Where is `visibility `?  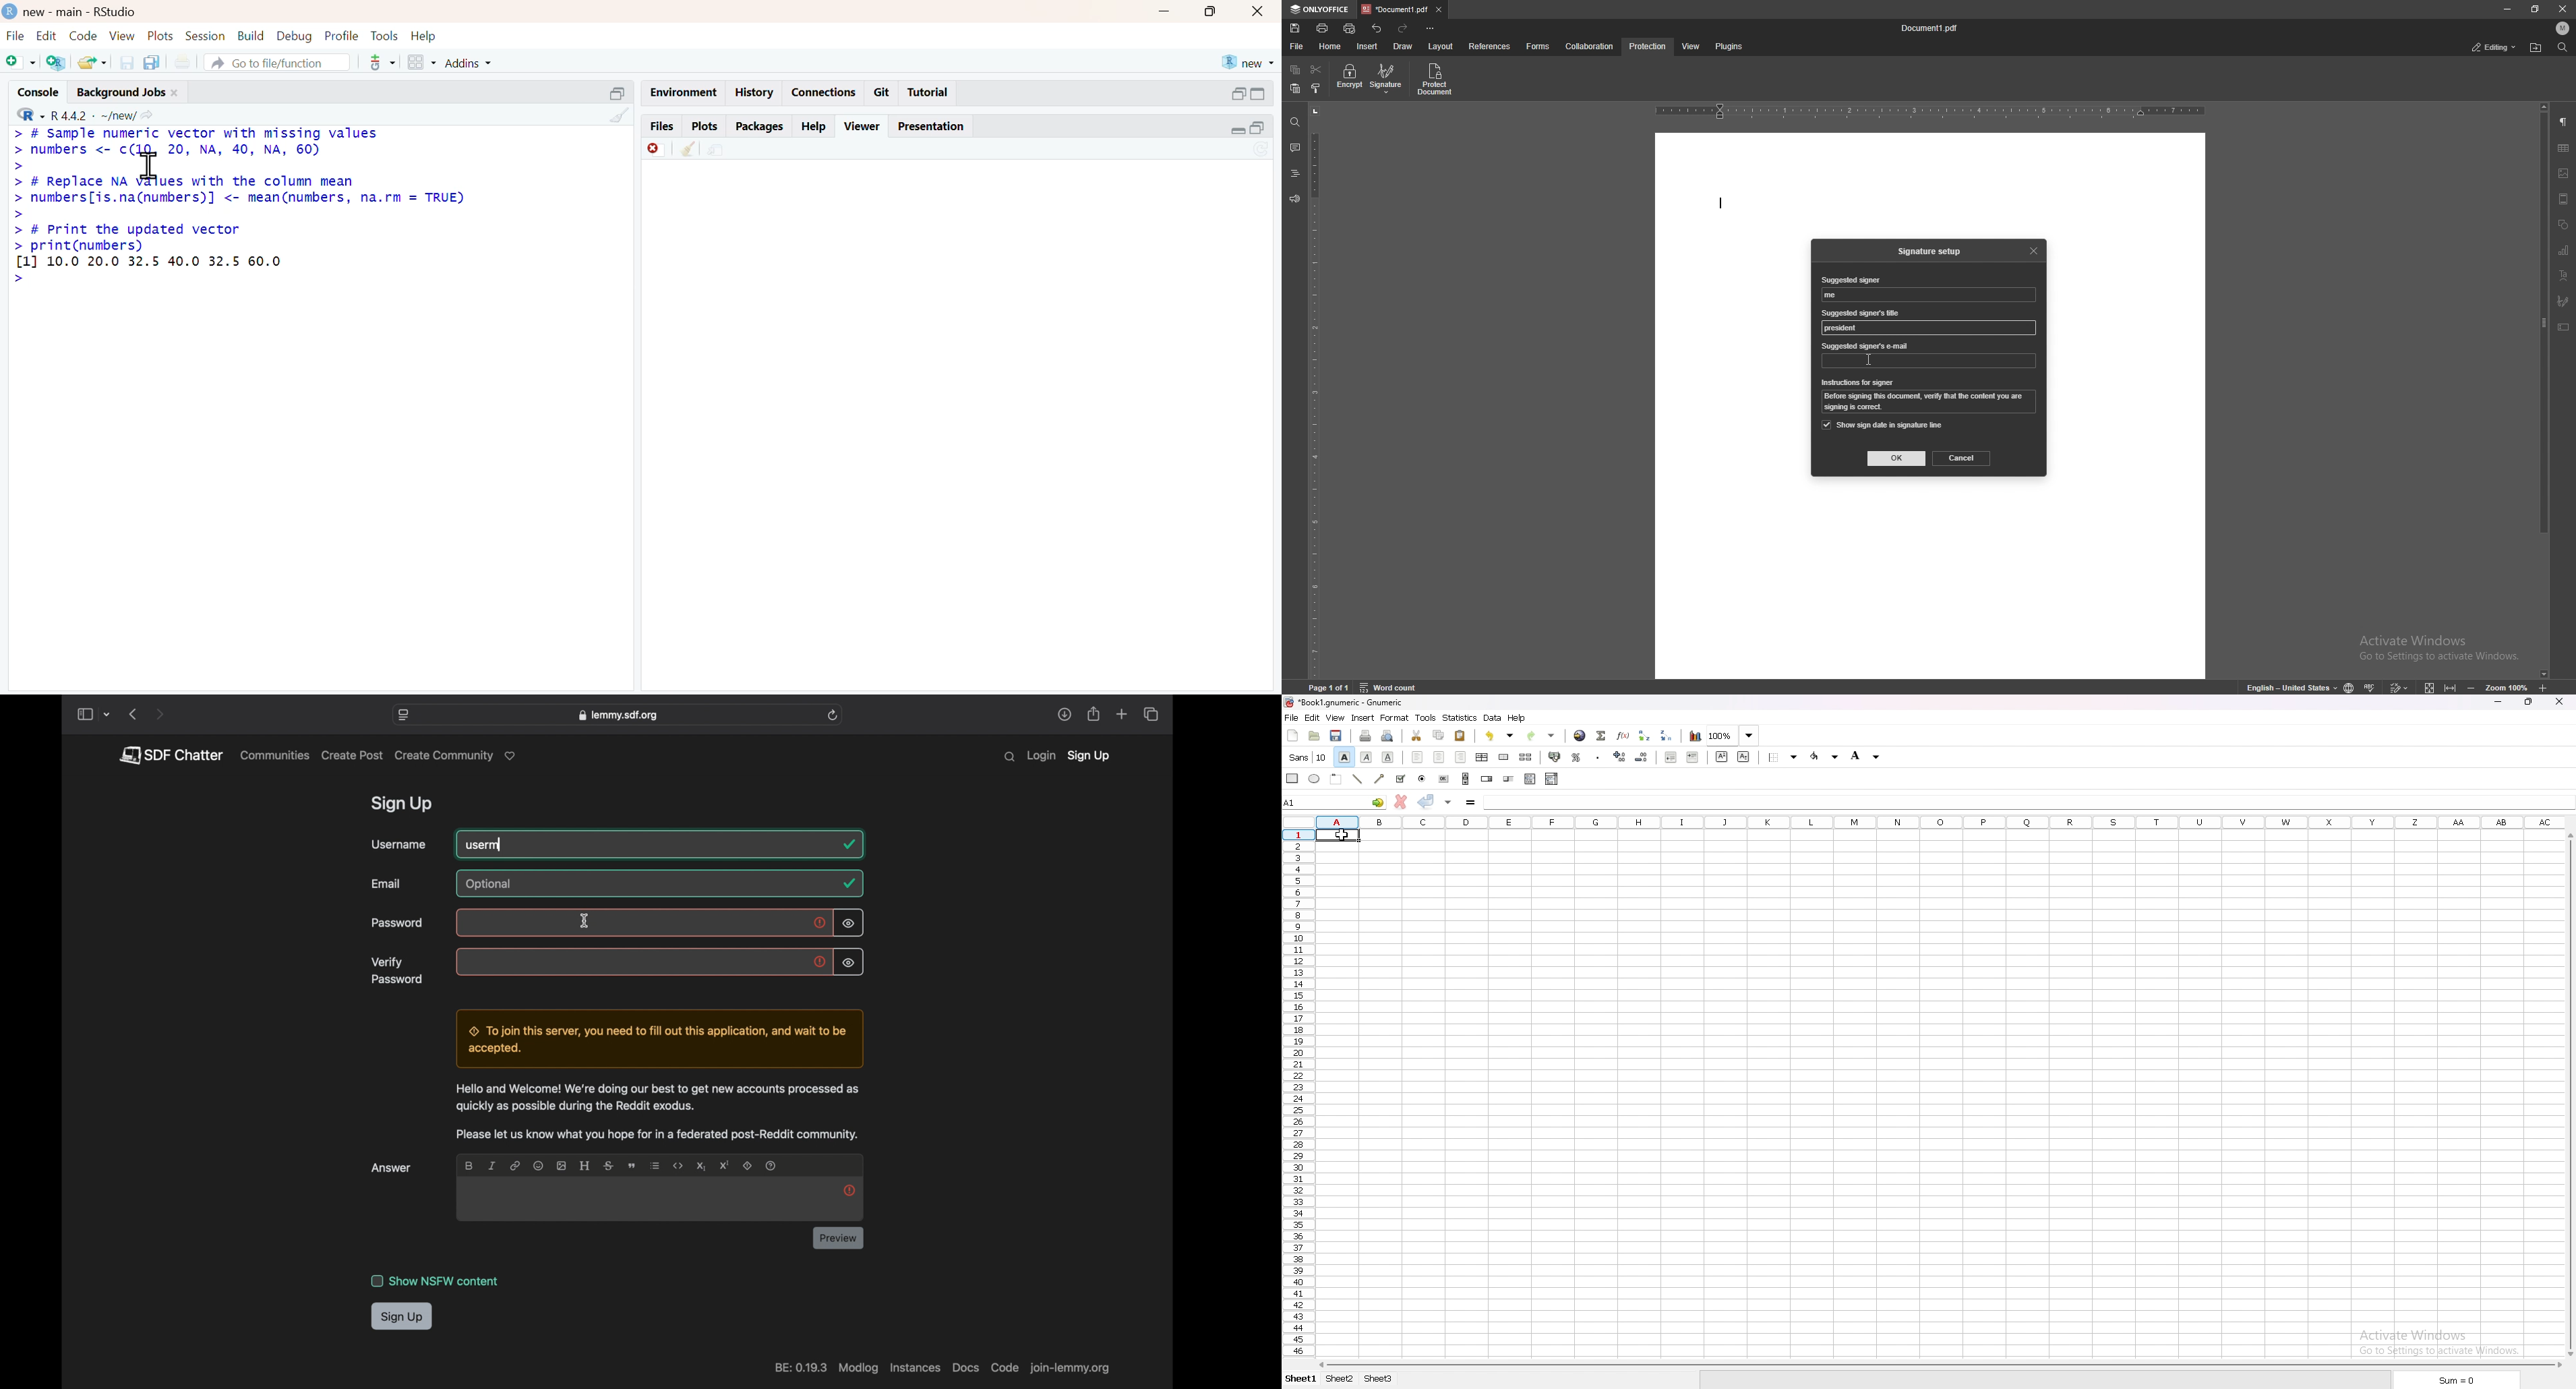
visibility  is located at coordinates (848, 963).